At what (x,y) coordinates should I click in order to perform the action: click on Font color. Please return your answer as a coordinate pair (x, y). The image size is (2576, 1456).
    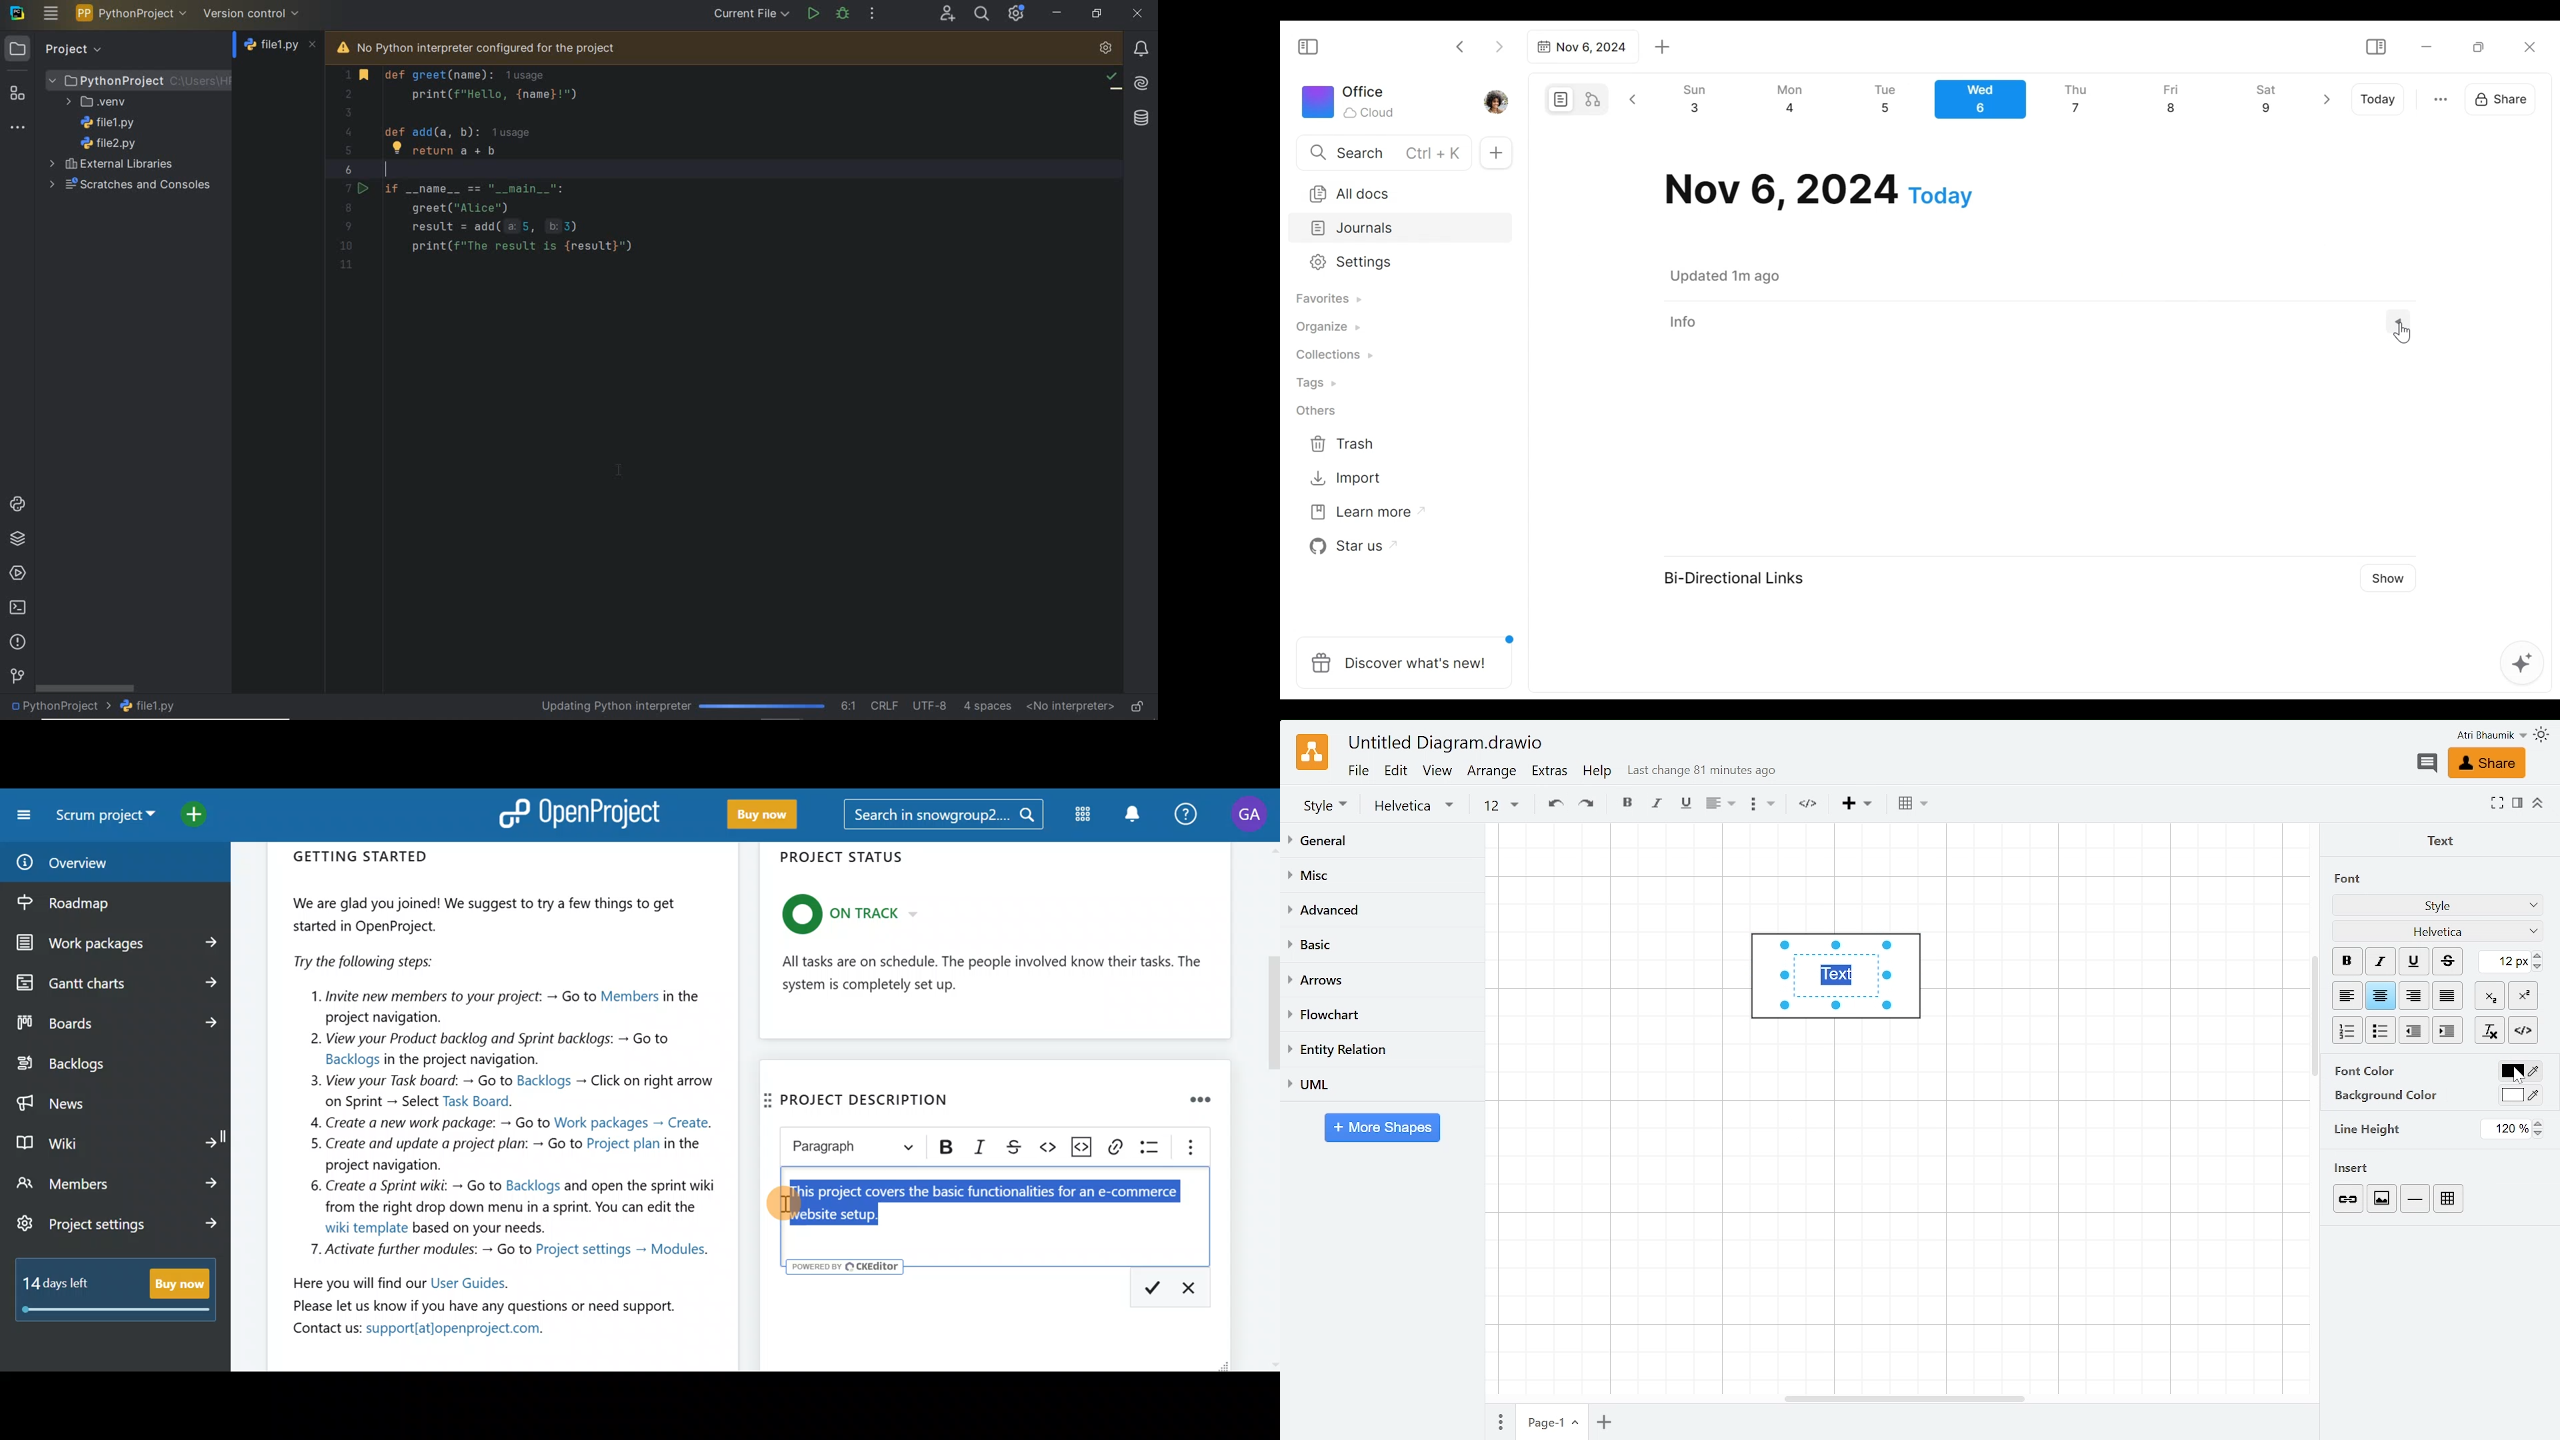
    Looking at the image, I should click on (2519, 1072).